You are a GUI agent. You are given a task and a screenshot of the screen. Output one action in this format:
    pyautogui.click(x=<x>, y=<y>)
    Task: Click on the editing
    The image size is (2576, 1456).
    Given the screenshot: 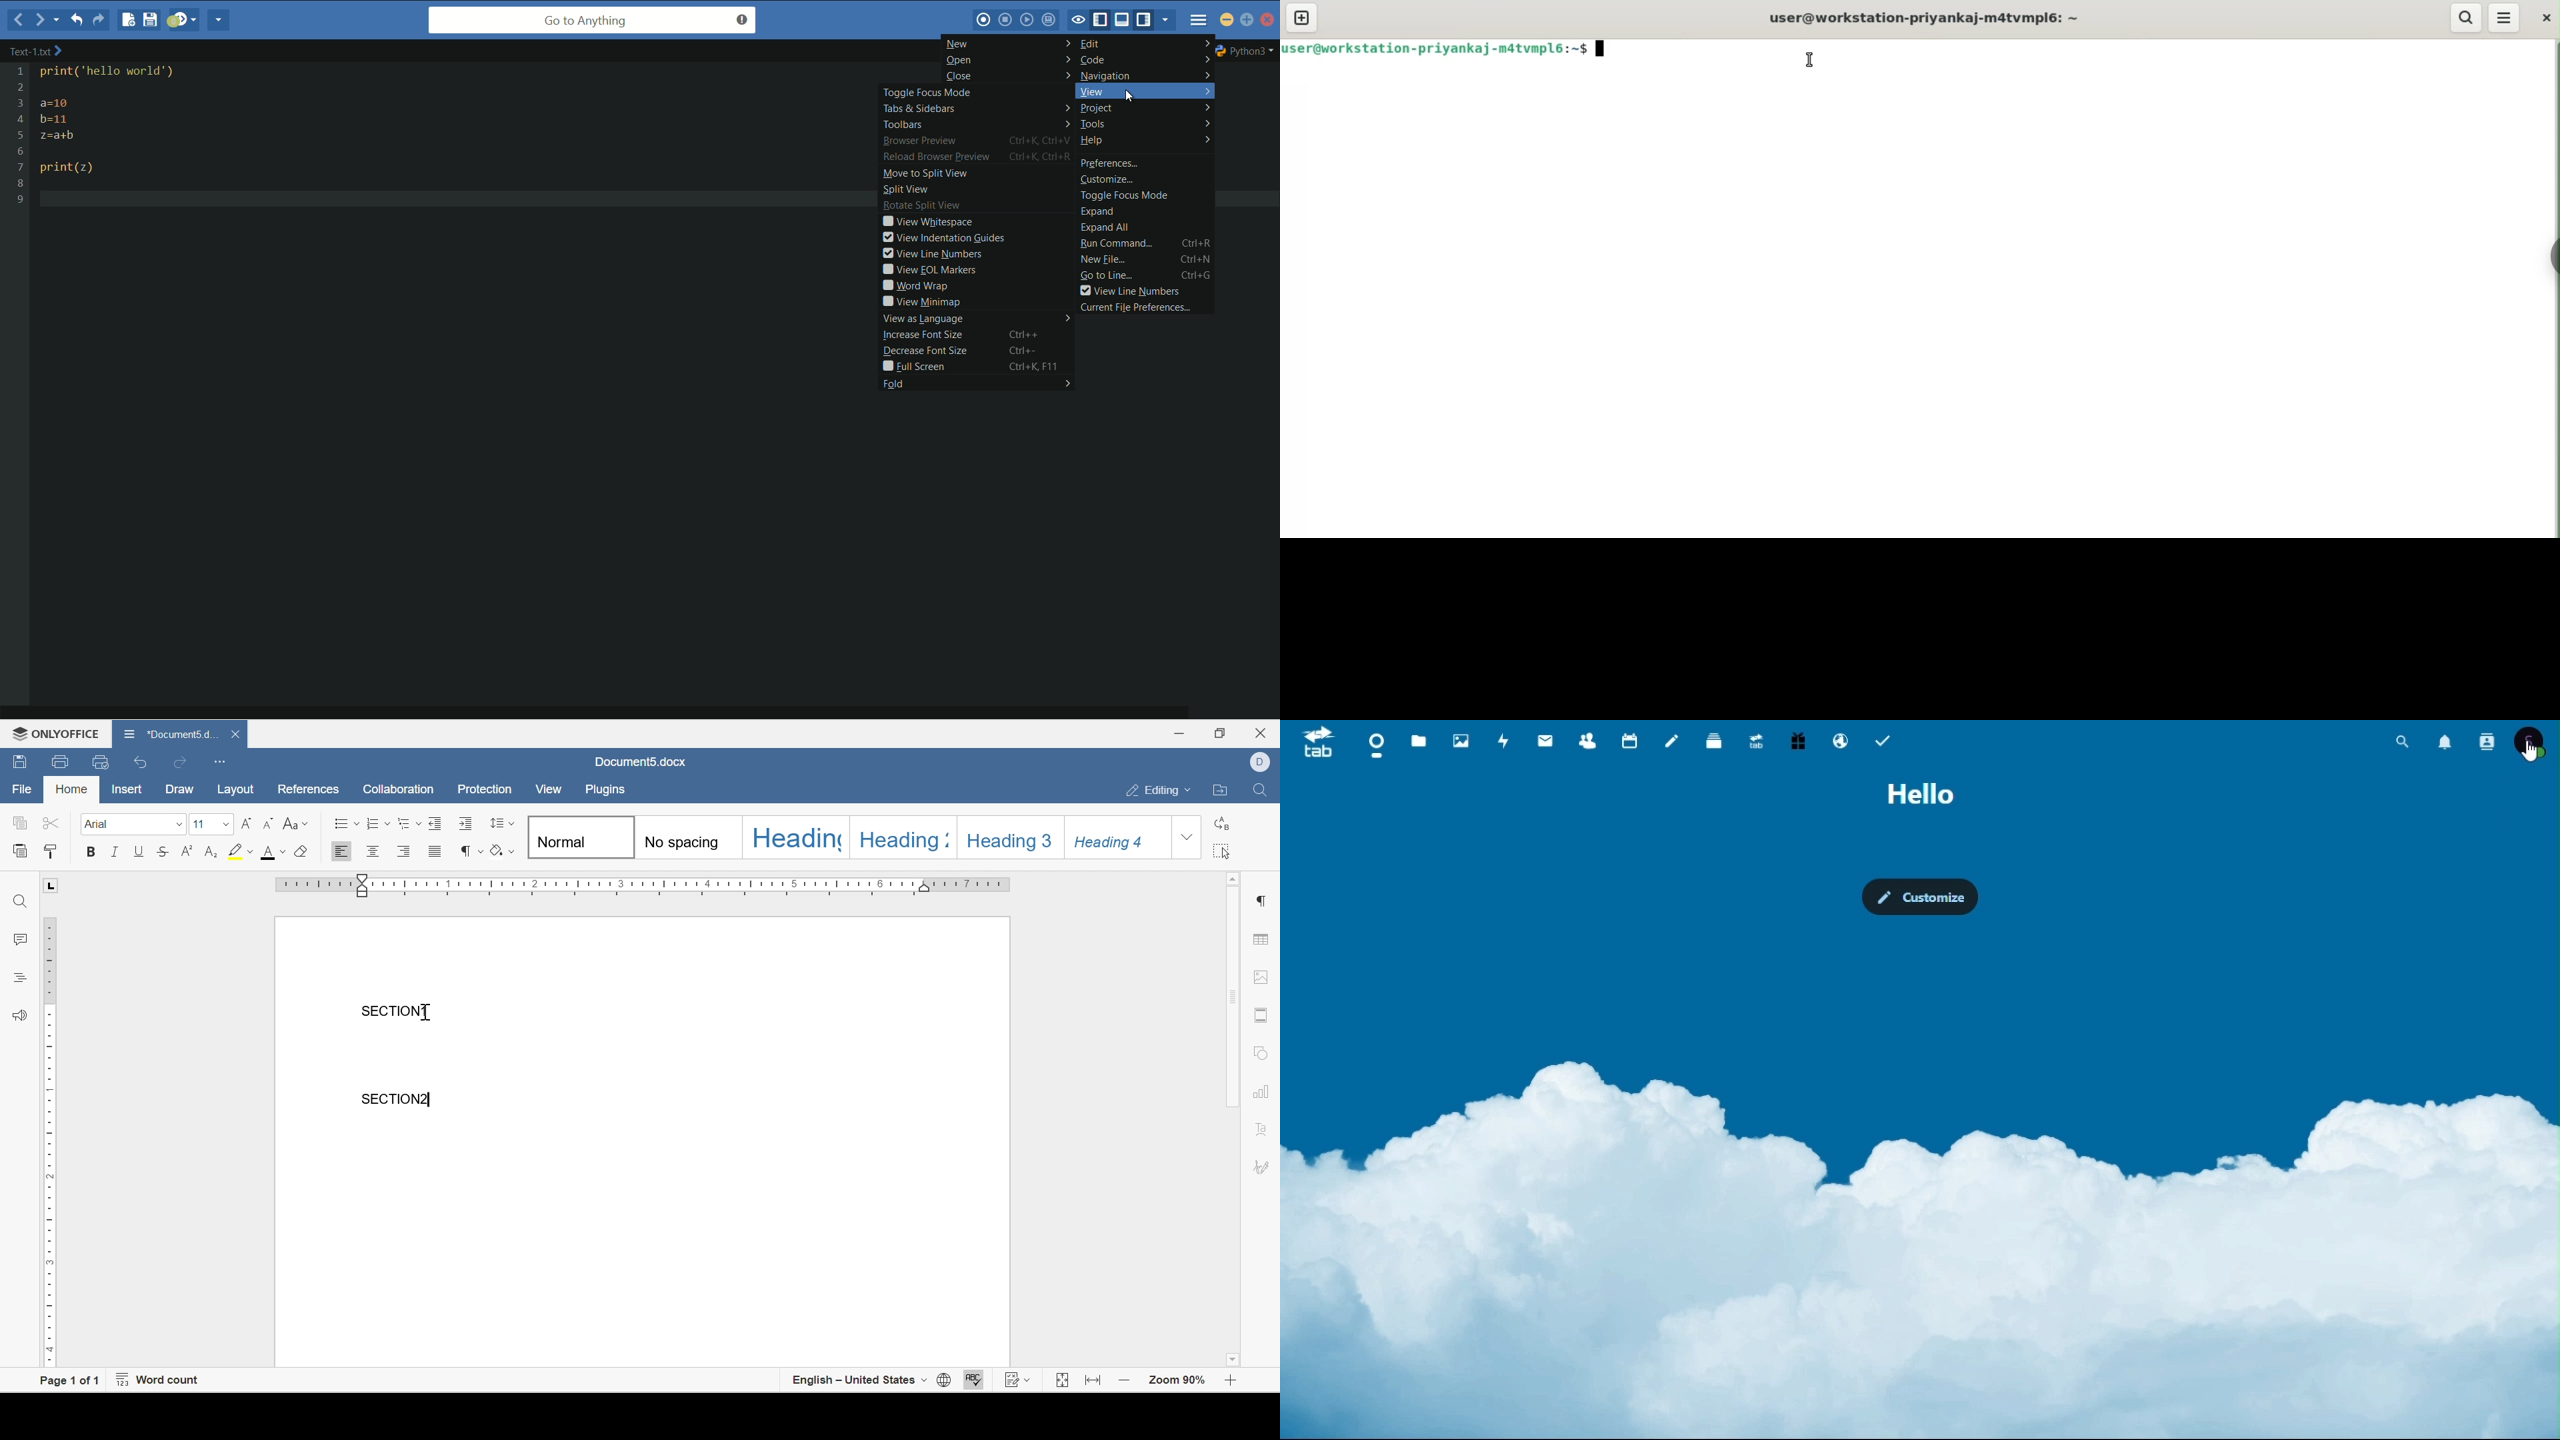 What is the action you would take?
    pyautogui.click(x=1163, y=791)
    